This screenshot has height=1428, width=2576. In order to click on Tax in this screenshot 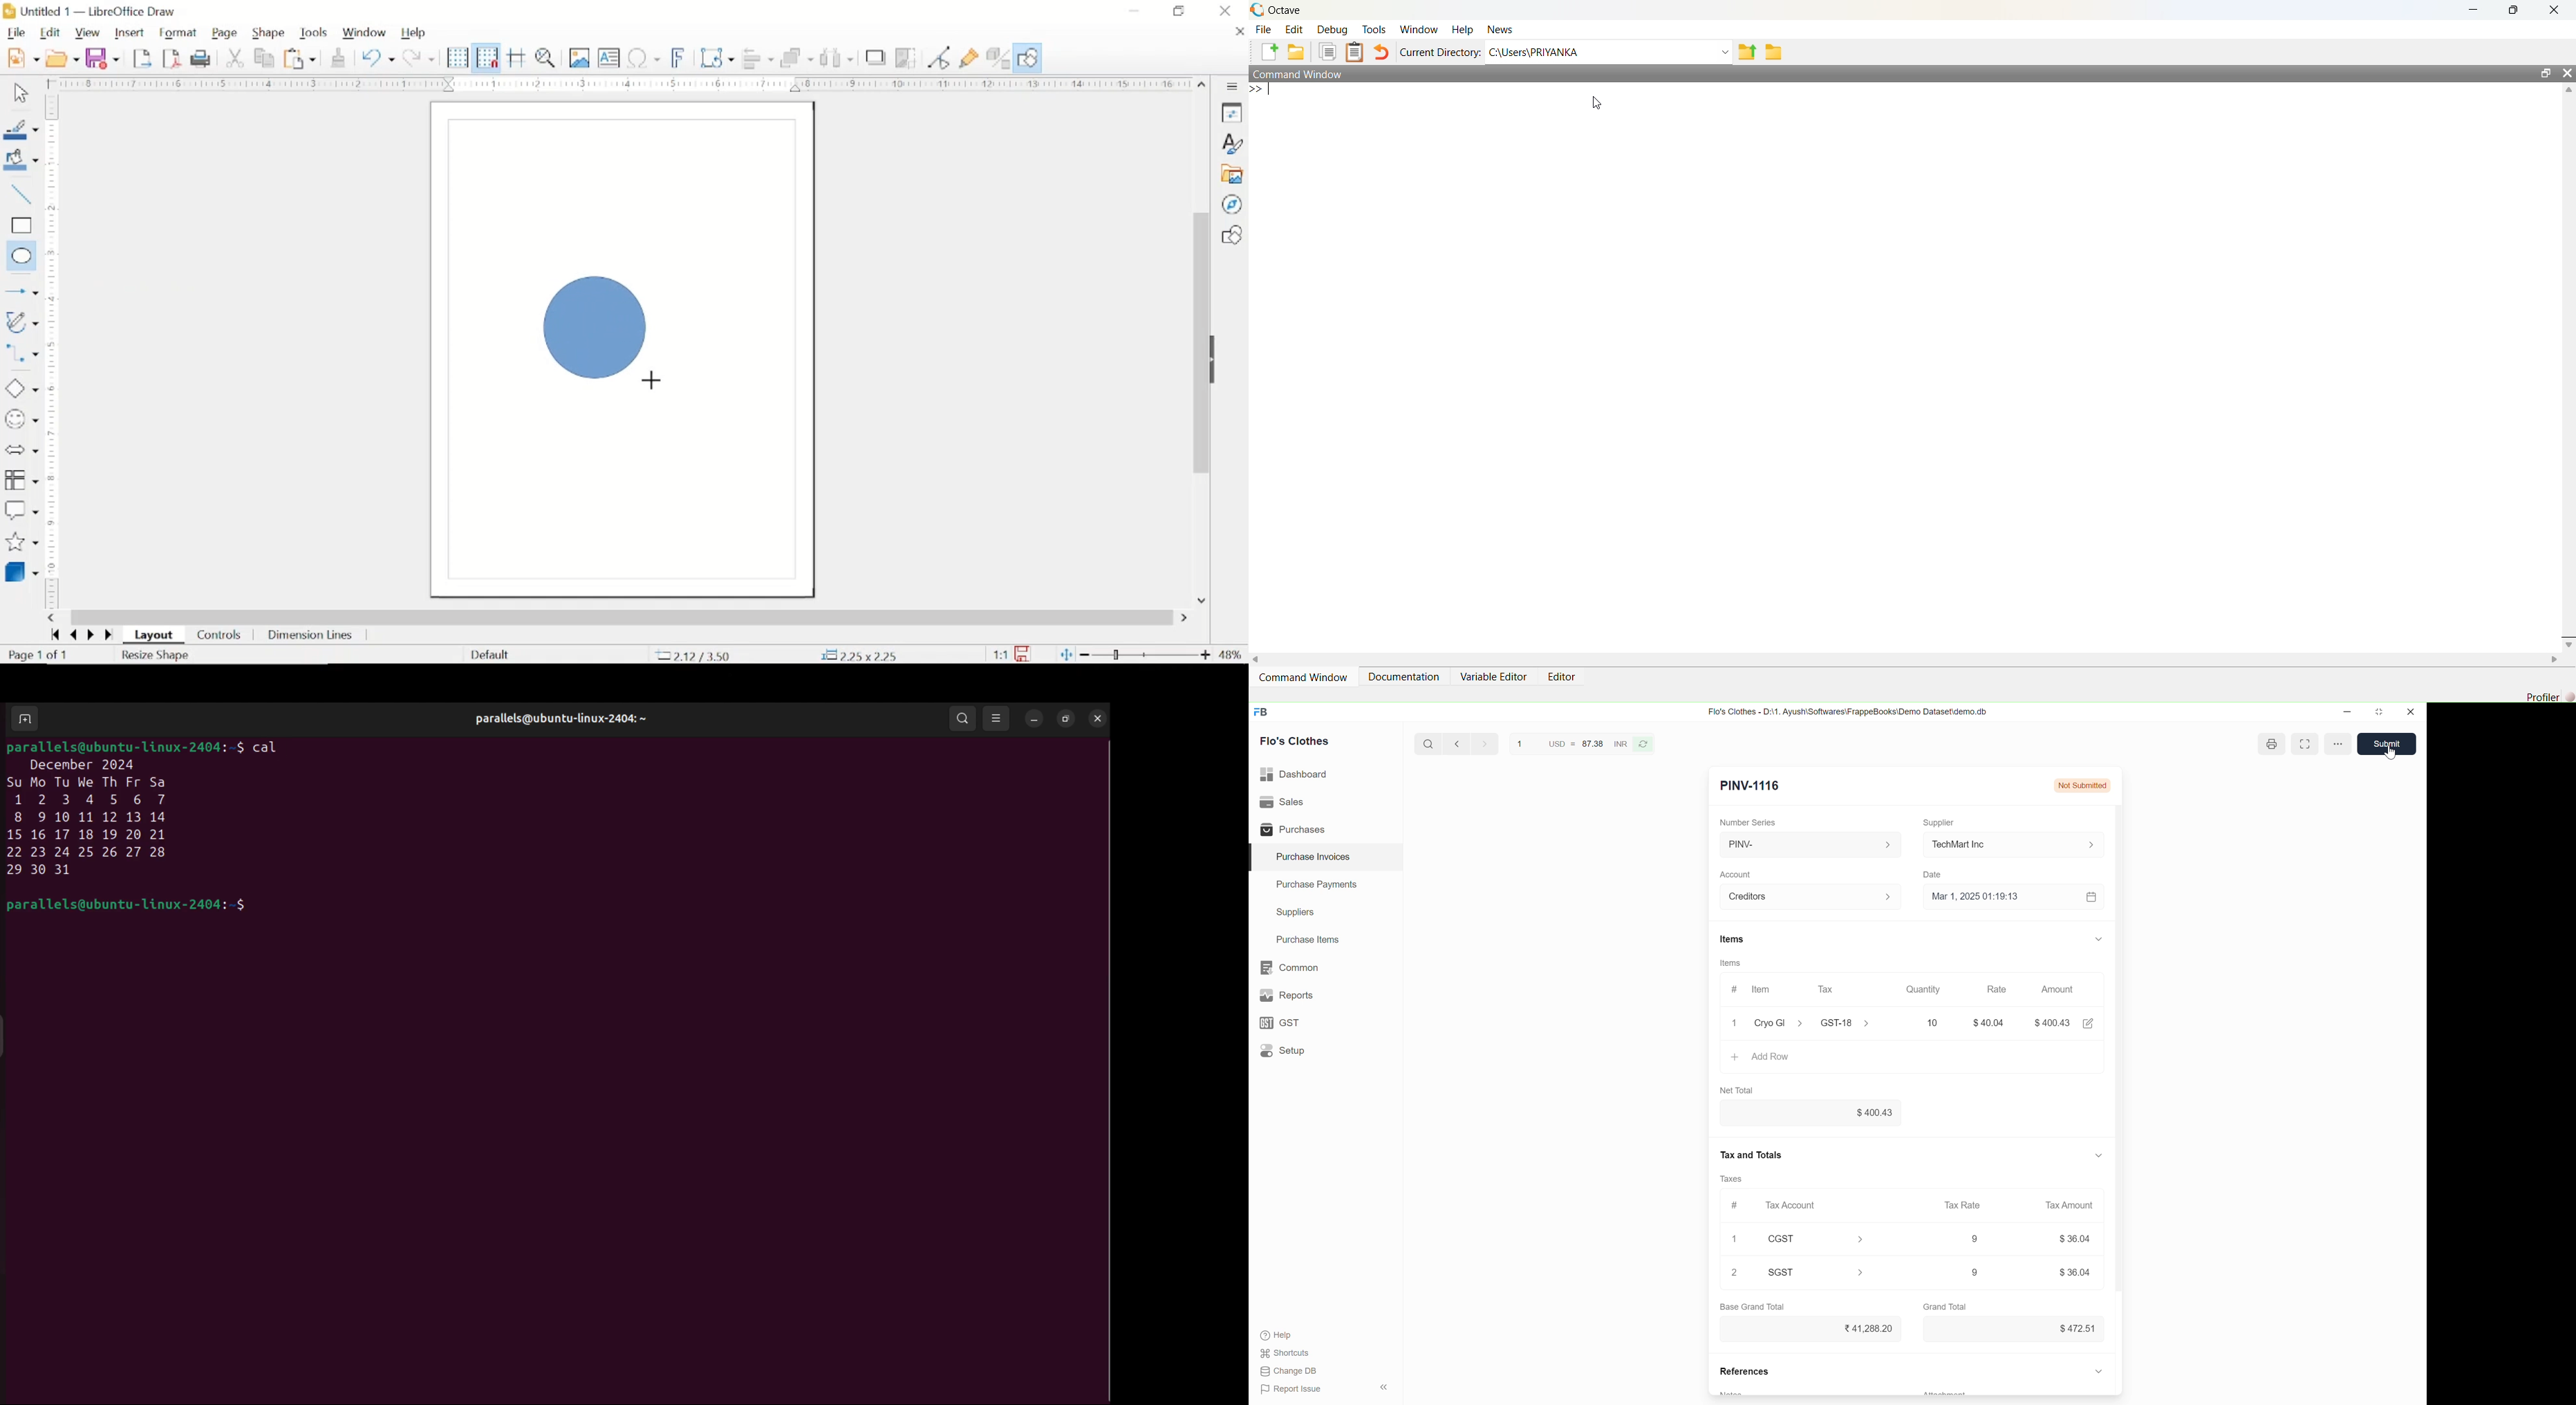, I will do `click(1829, 989)`.